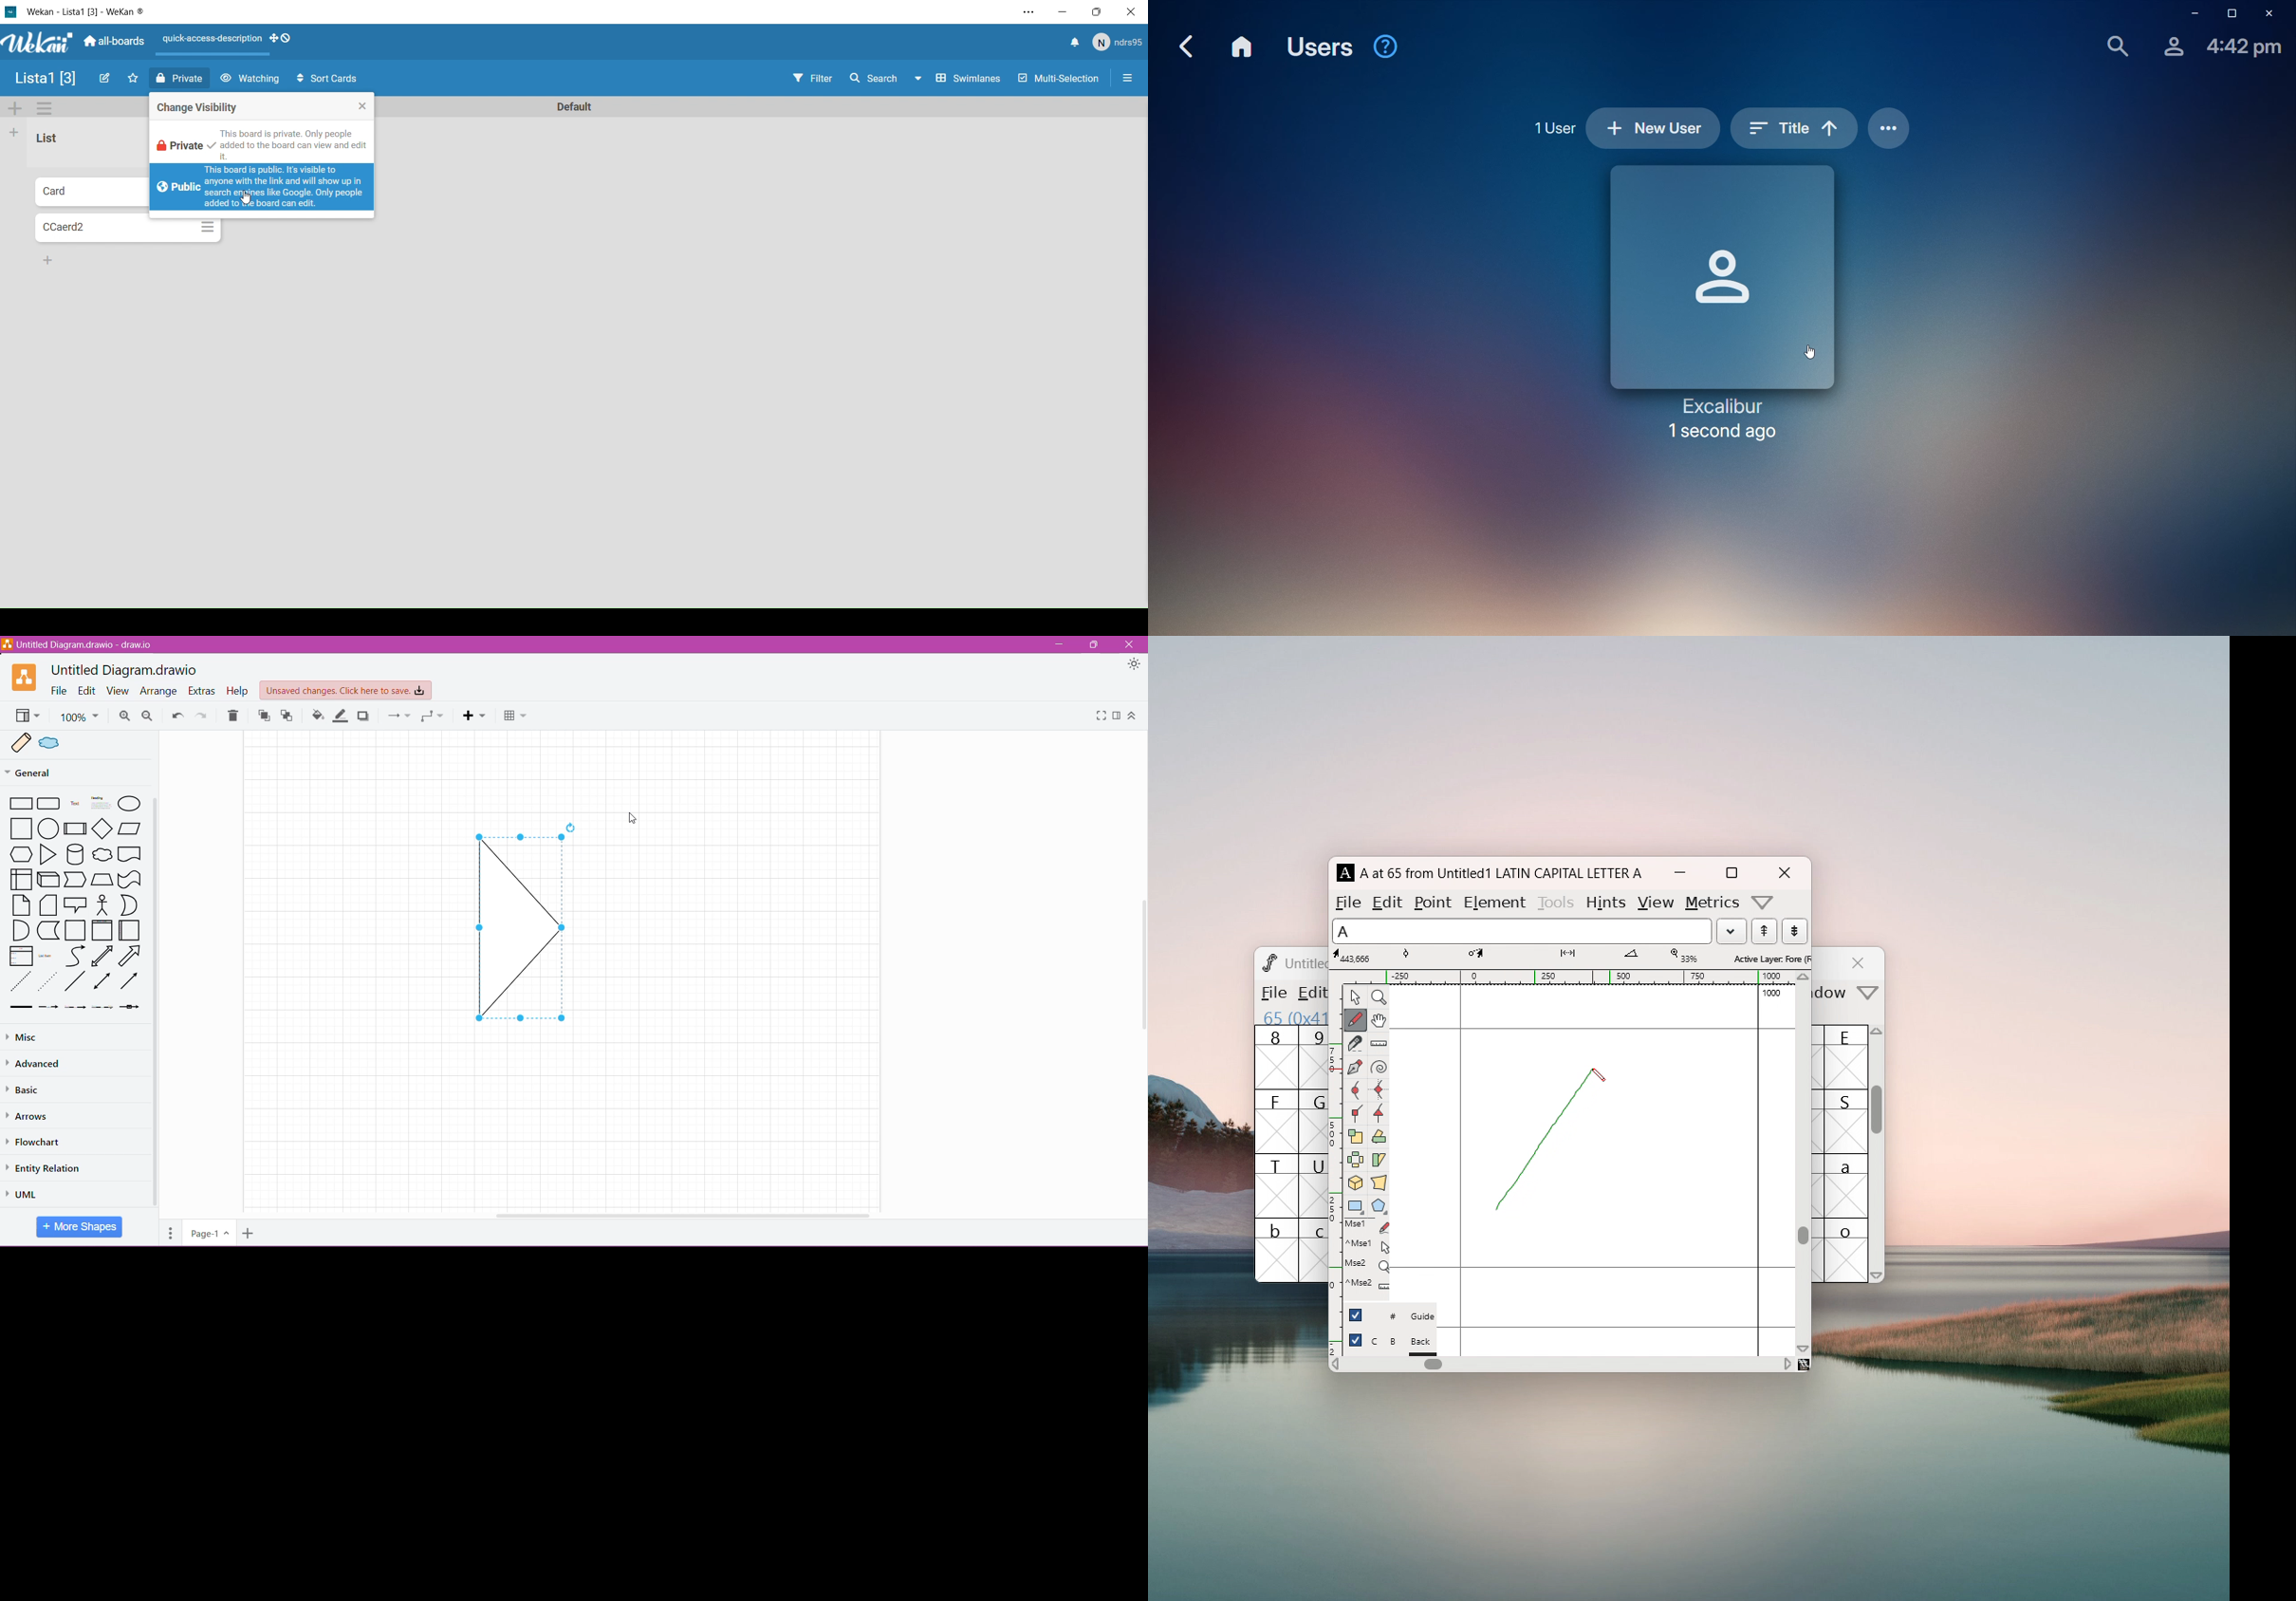 The width and height of the screenshot is (2296, 1624). What do you see at coordinates (1356, 1207) in the screenshot?
I see `rectangle or ellipse` at bounding box center [1356, 1207].